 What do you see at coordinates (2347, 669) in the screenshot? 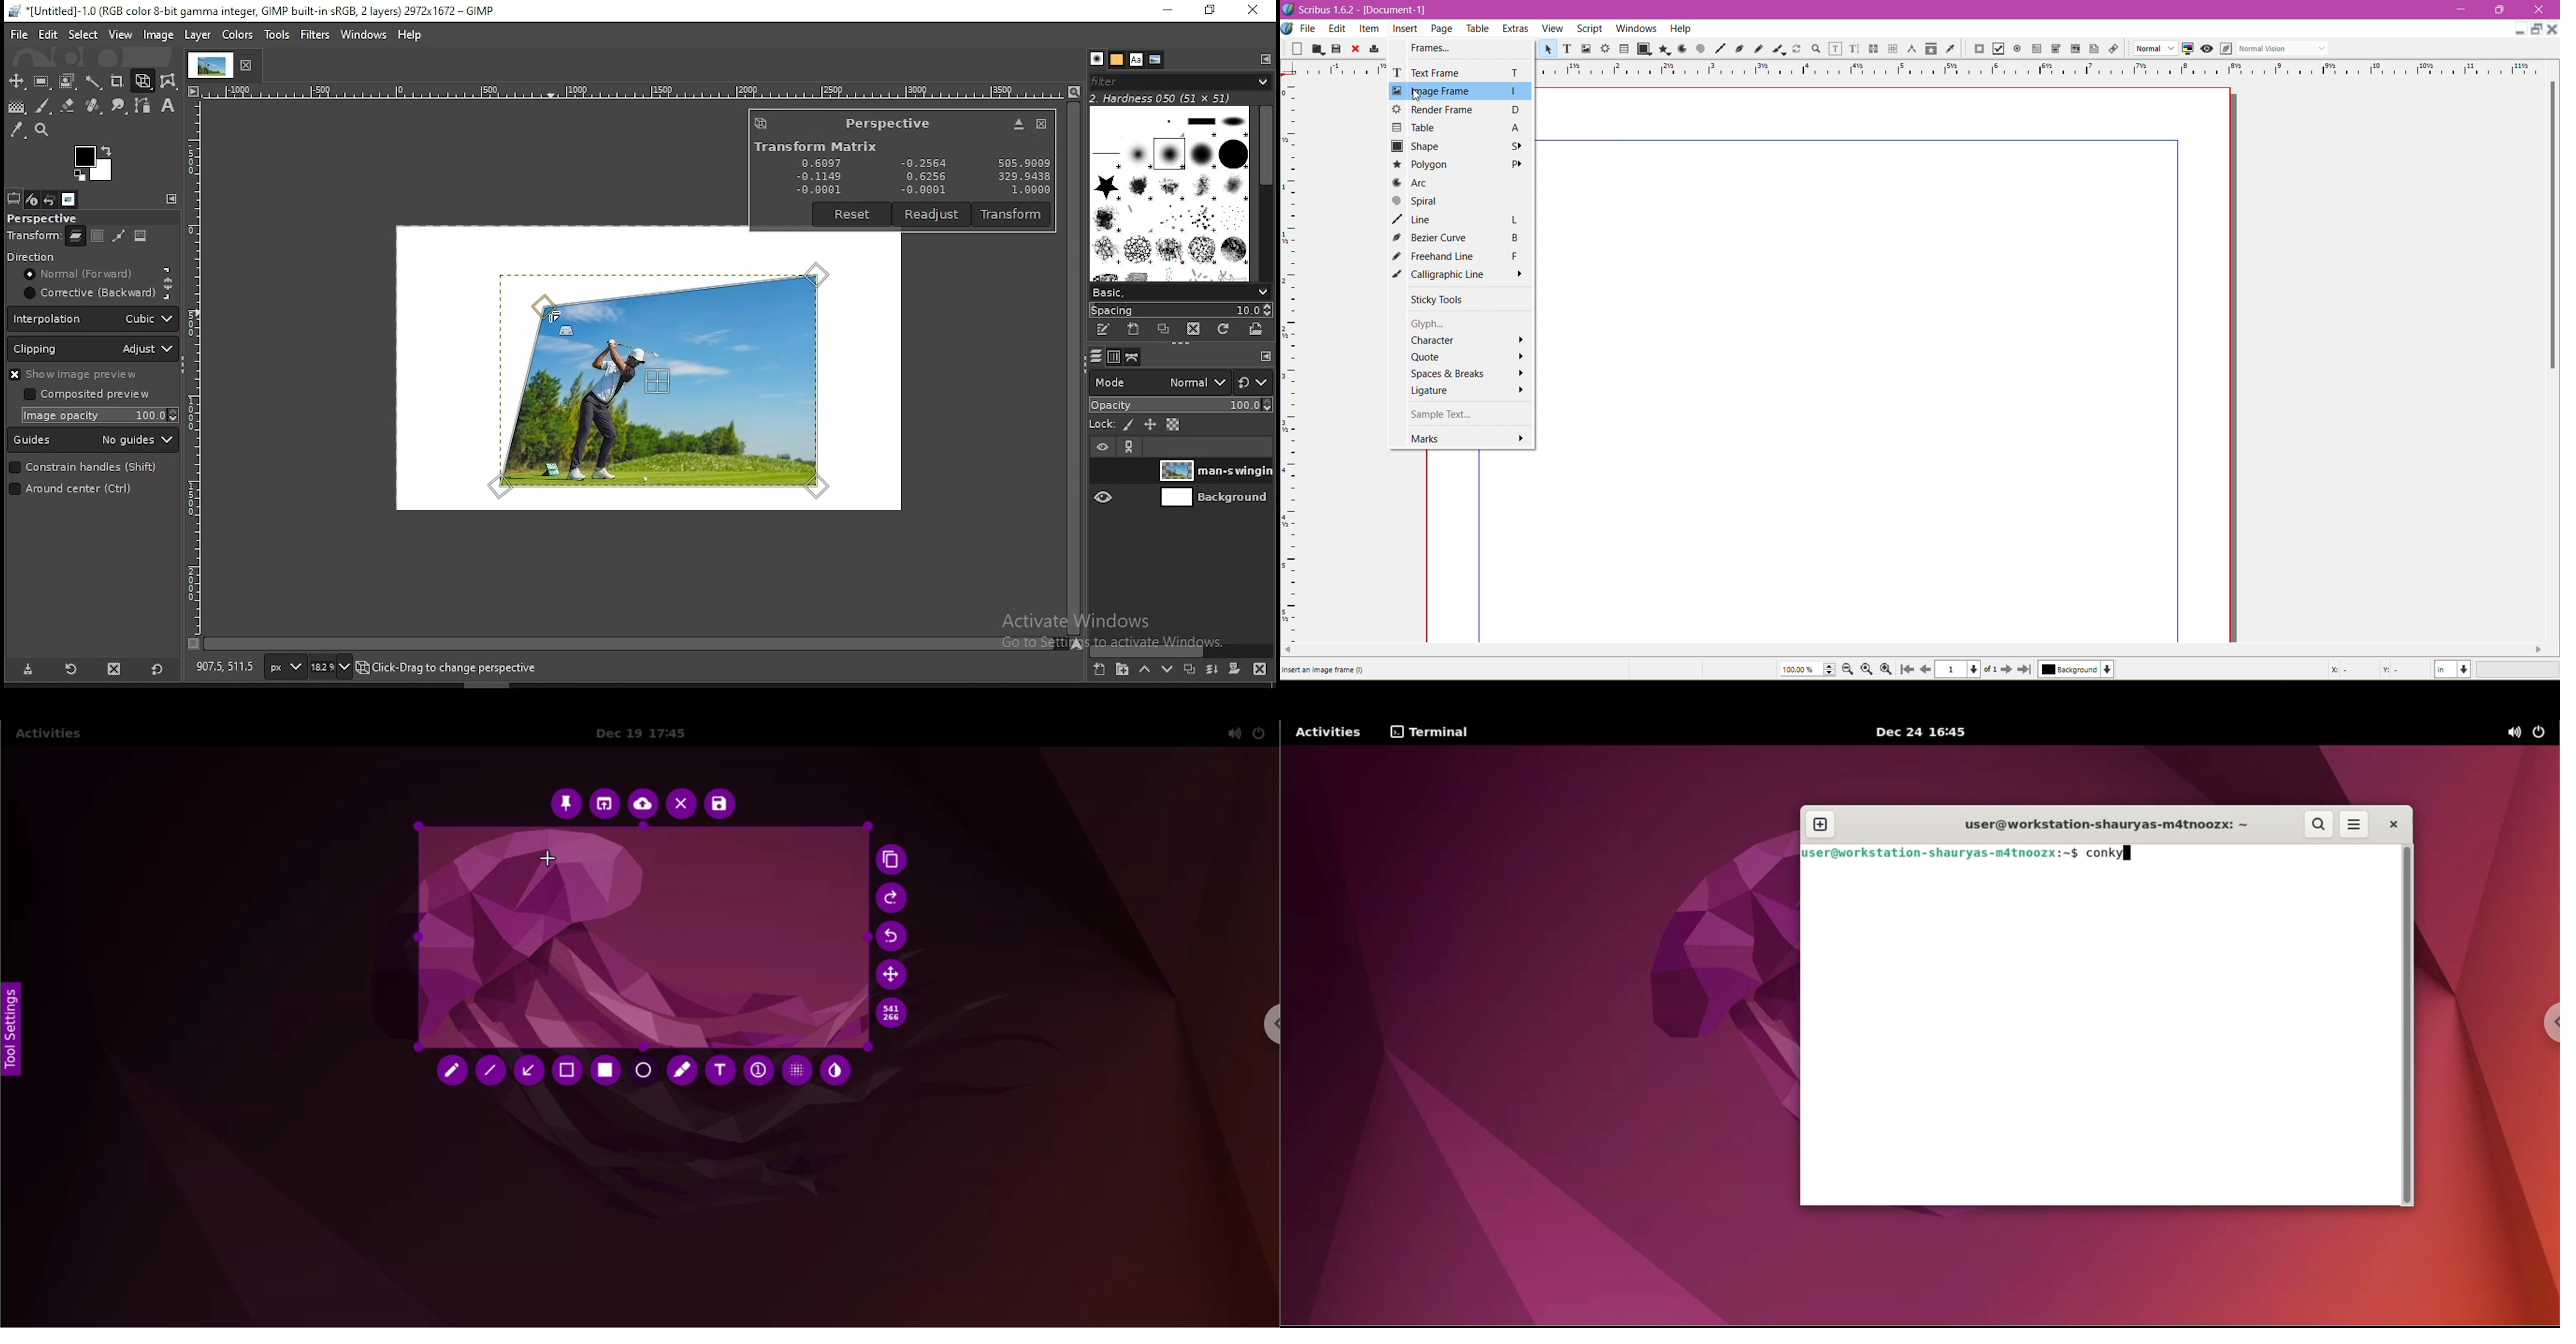
I see `` at bounding box center [2347, 669].